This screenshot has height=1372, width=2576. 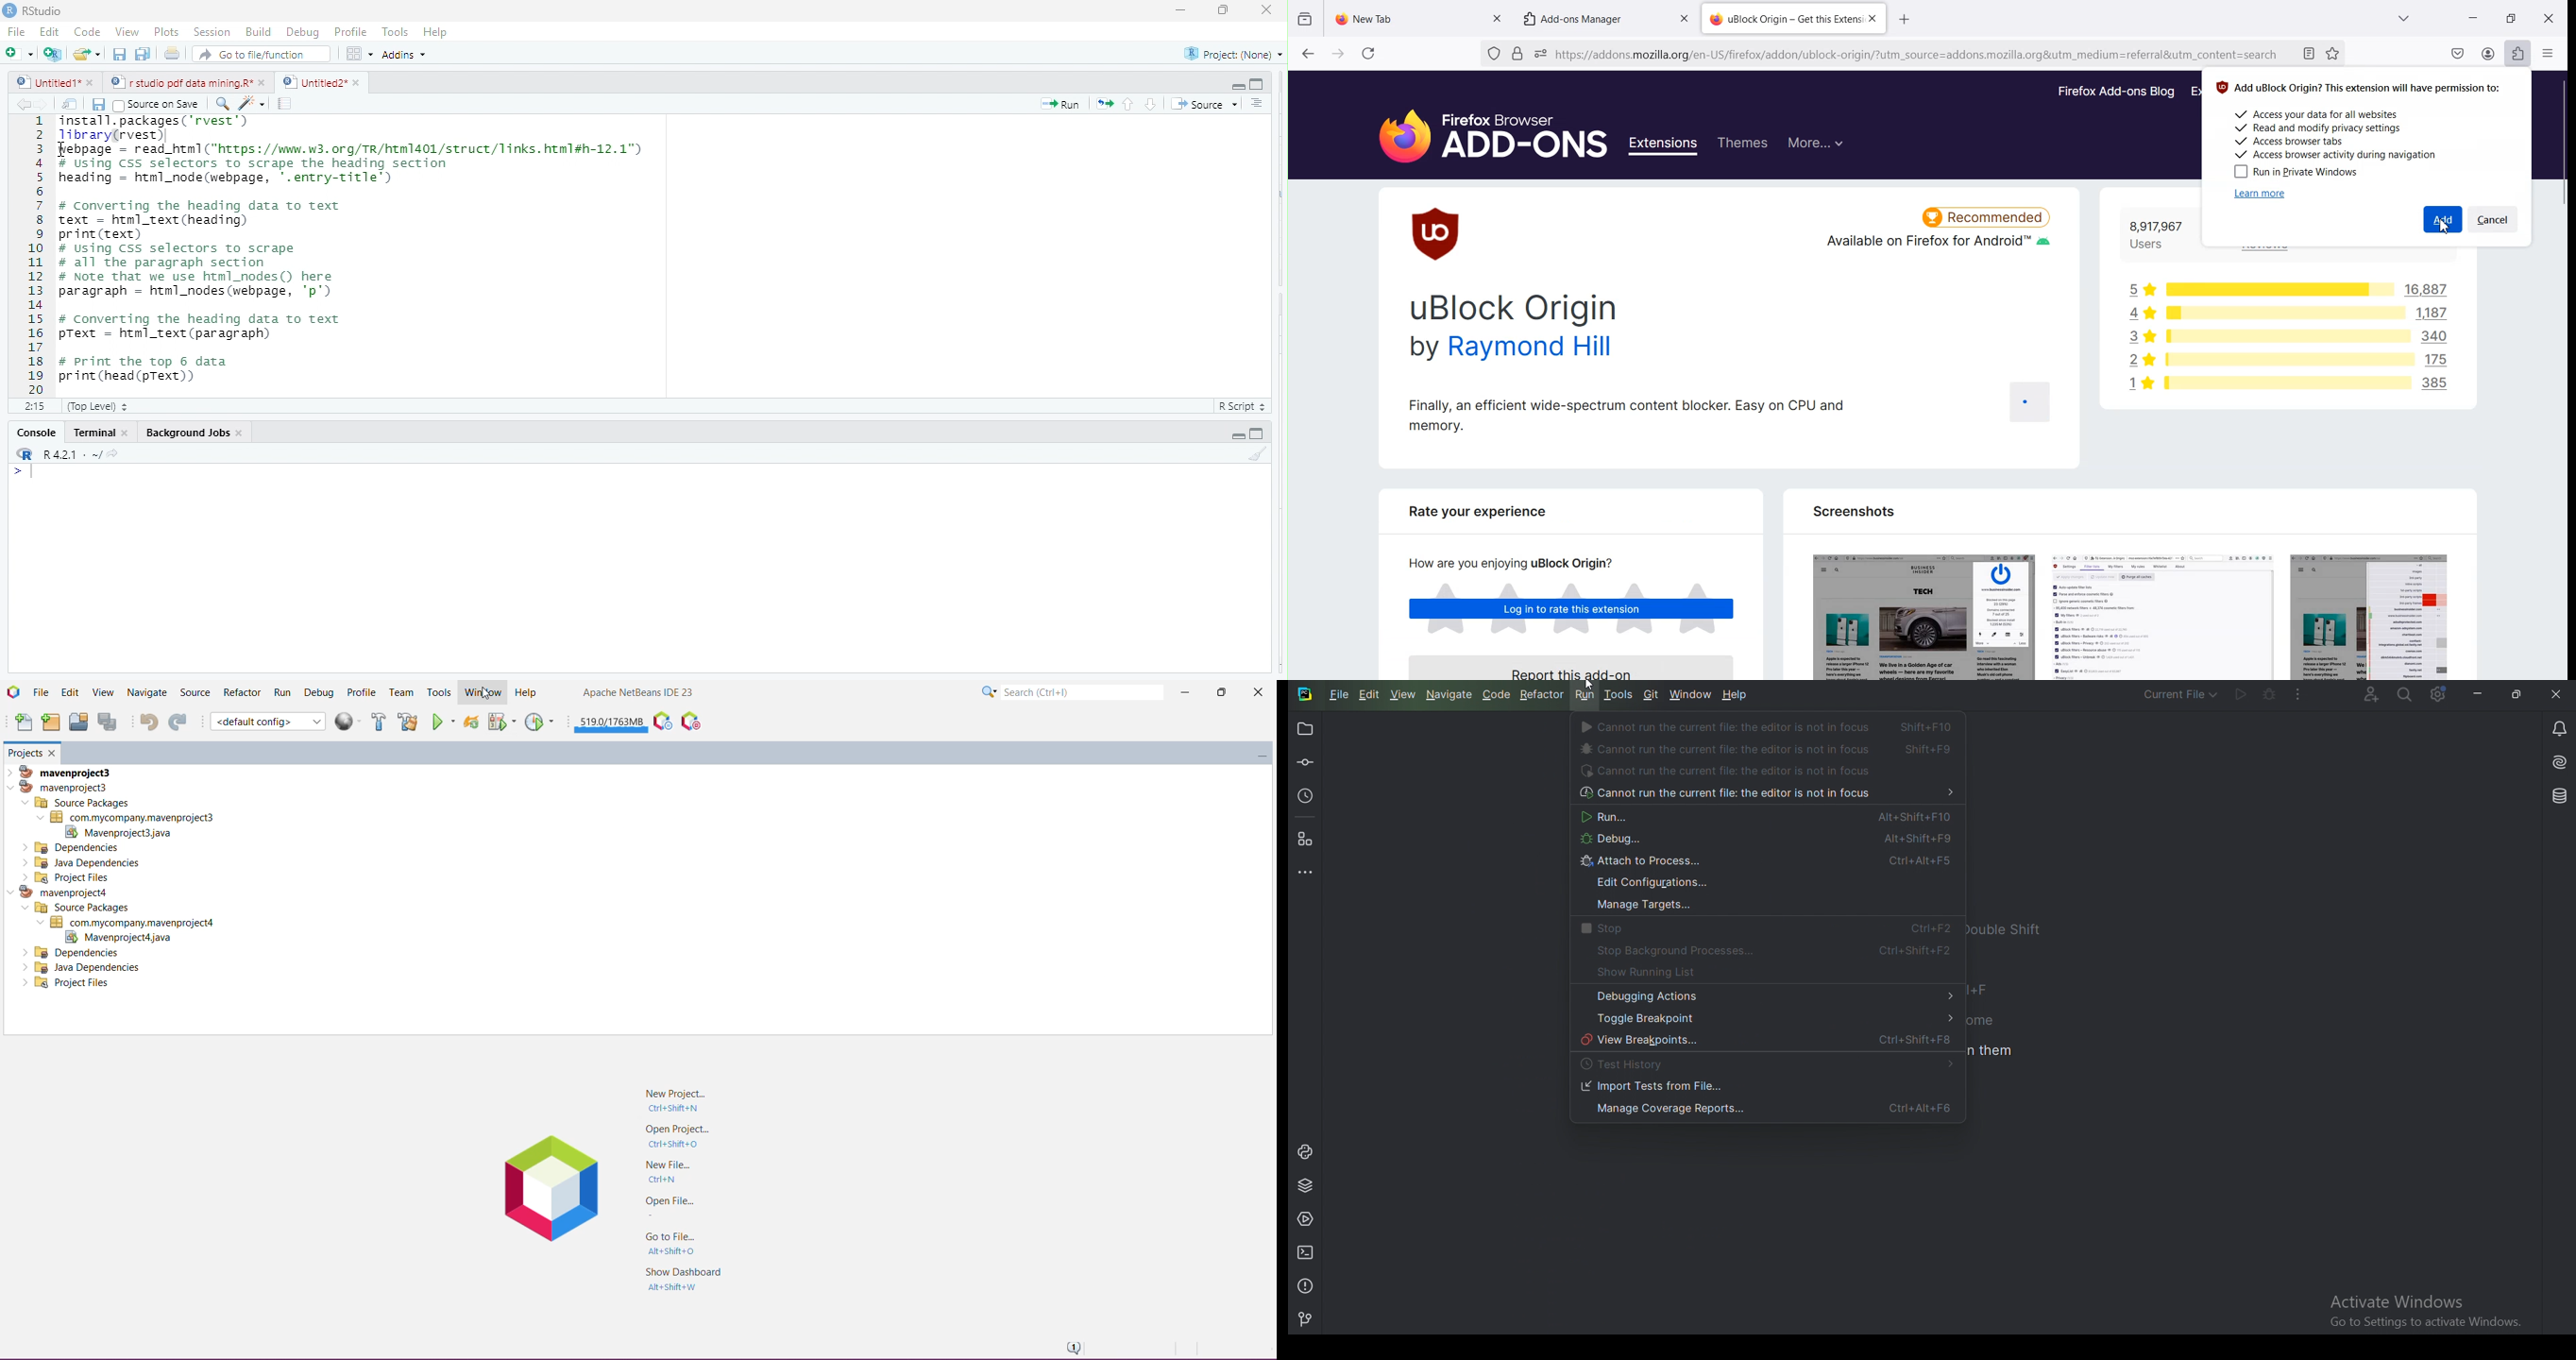 I want to click on Debug, so click(x=303, y=33).